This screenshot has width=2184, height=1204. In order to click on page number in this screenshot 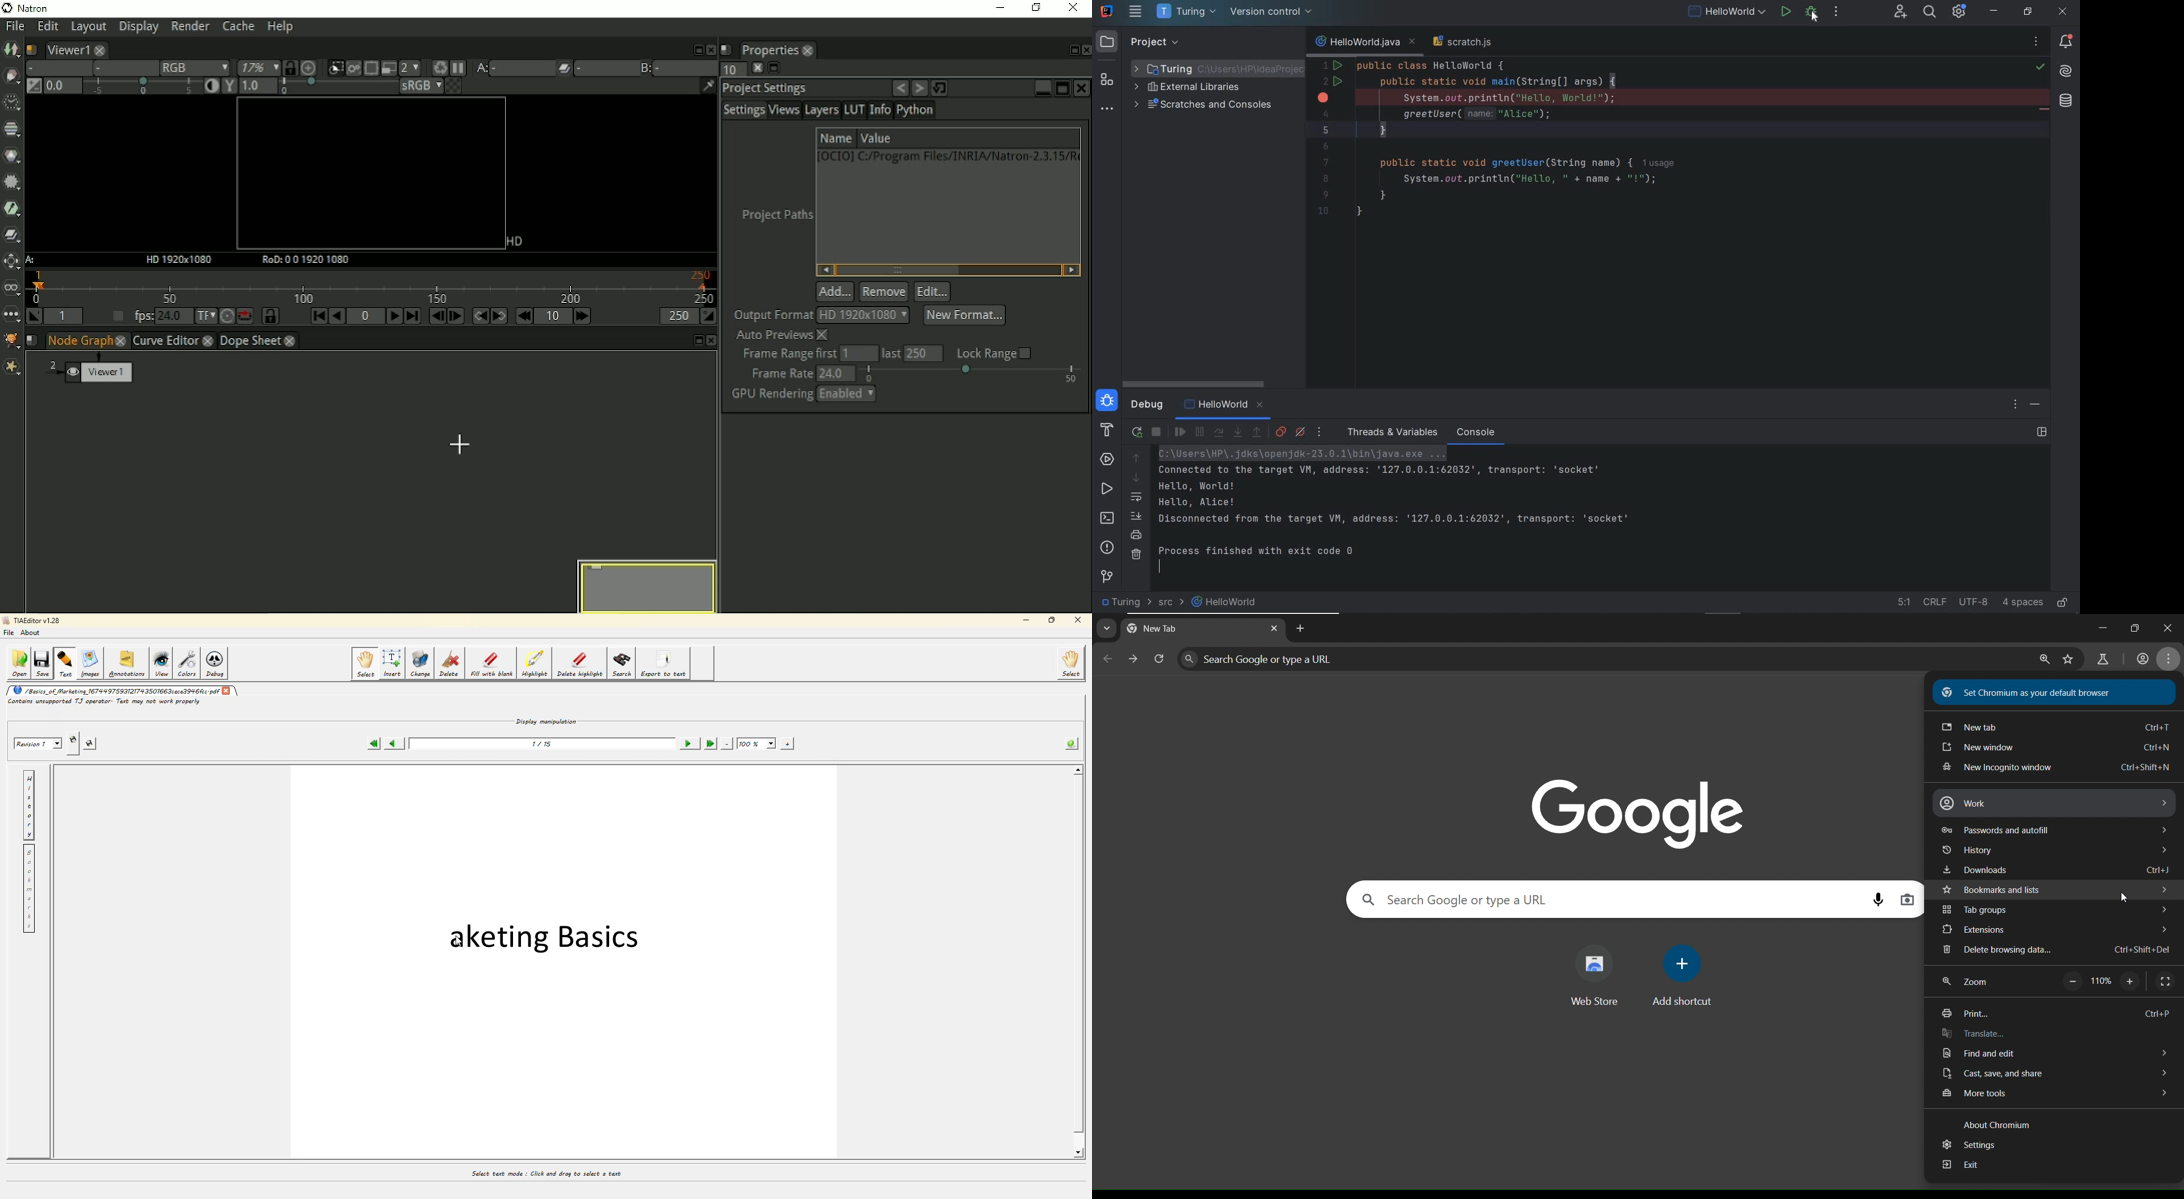, I will do `click(540, 746)`.